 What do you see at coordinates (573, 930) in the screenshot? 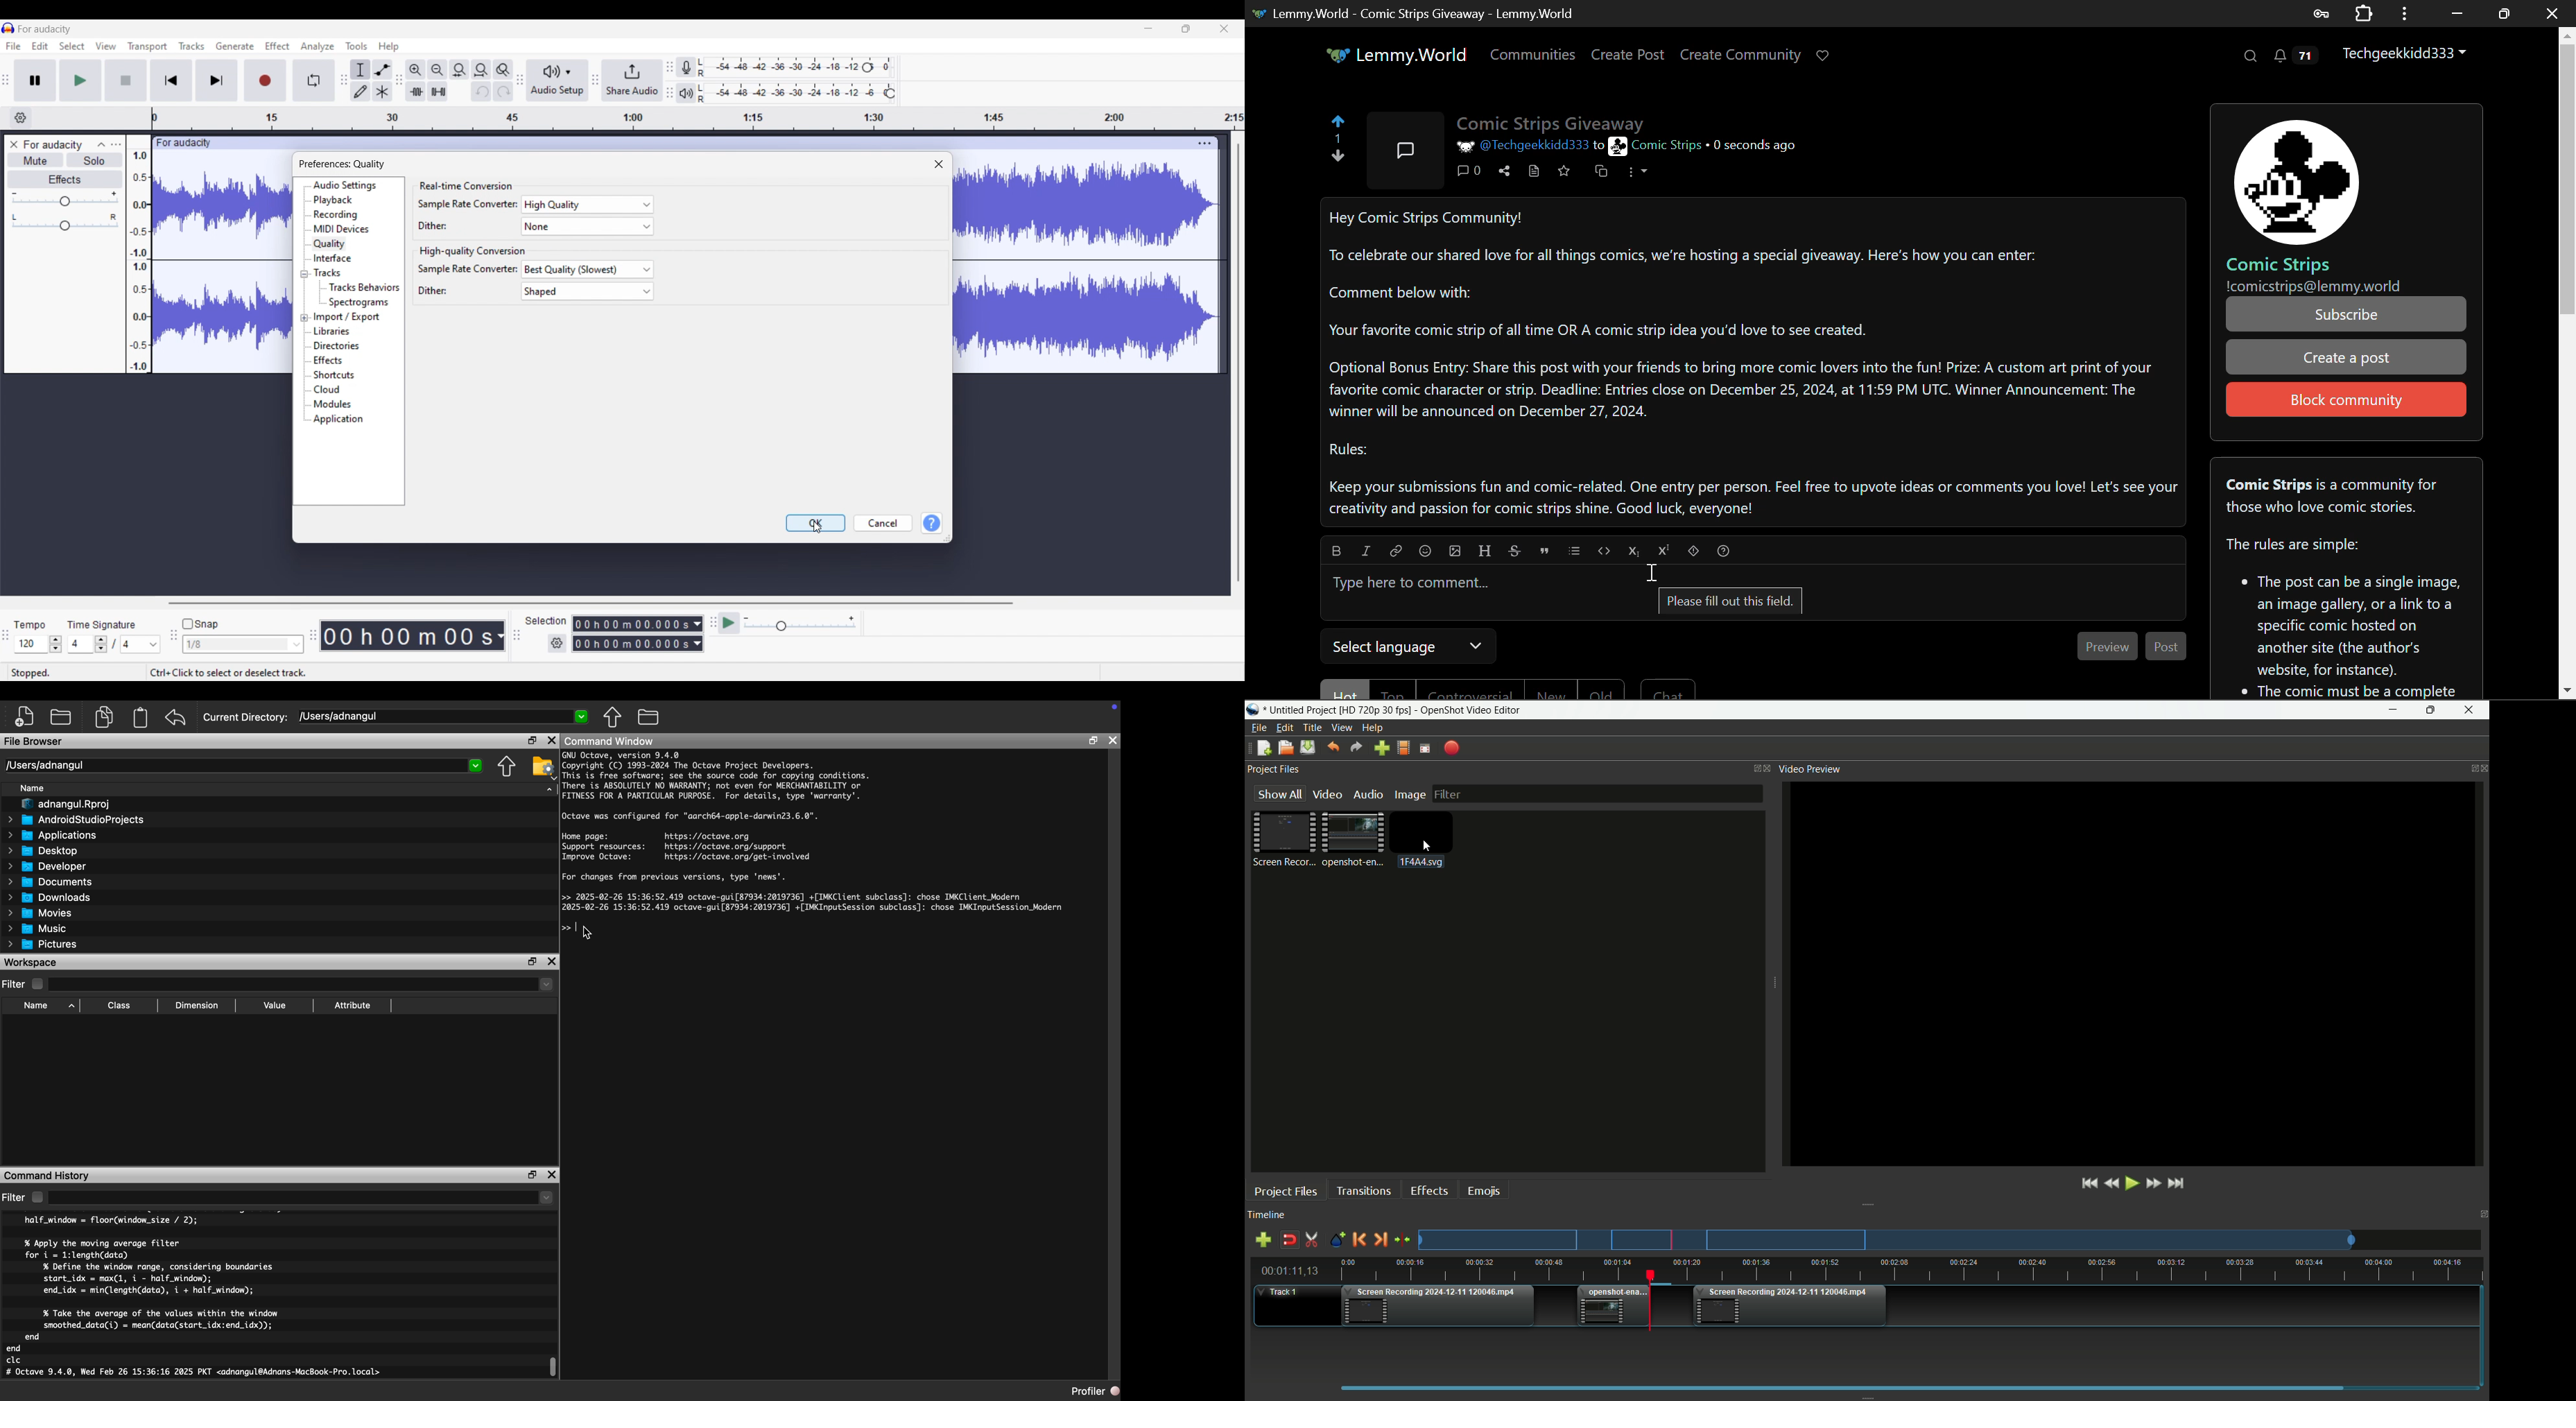
I see `Typing Indicator` at bounding box center [573, 930].